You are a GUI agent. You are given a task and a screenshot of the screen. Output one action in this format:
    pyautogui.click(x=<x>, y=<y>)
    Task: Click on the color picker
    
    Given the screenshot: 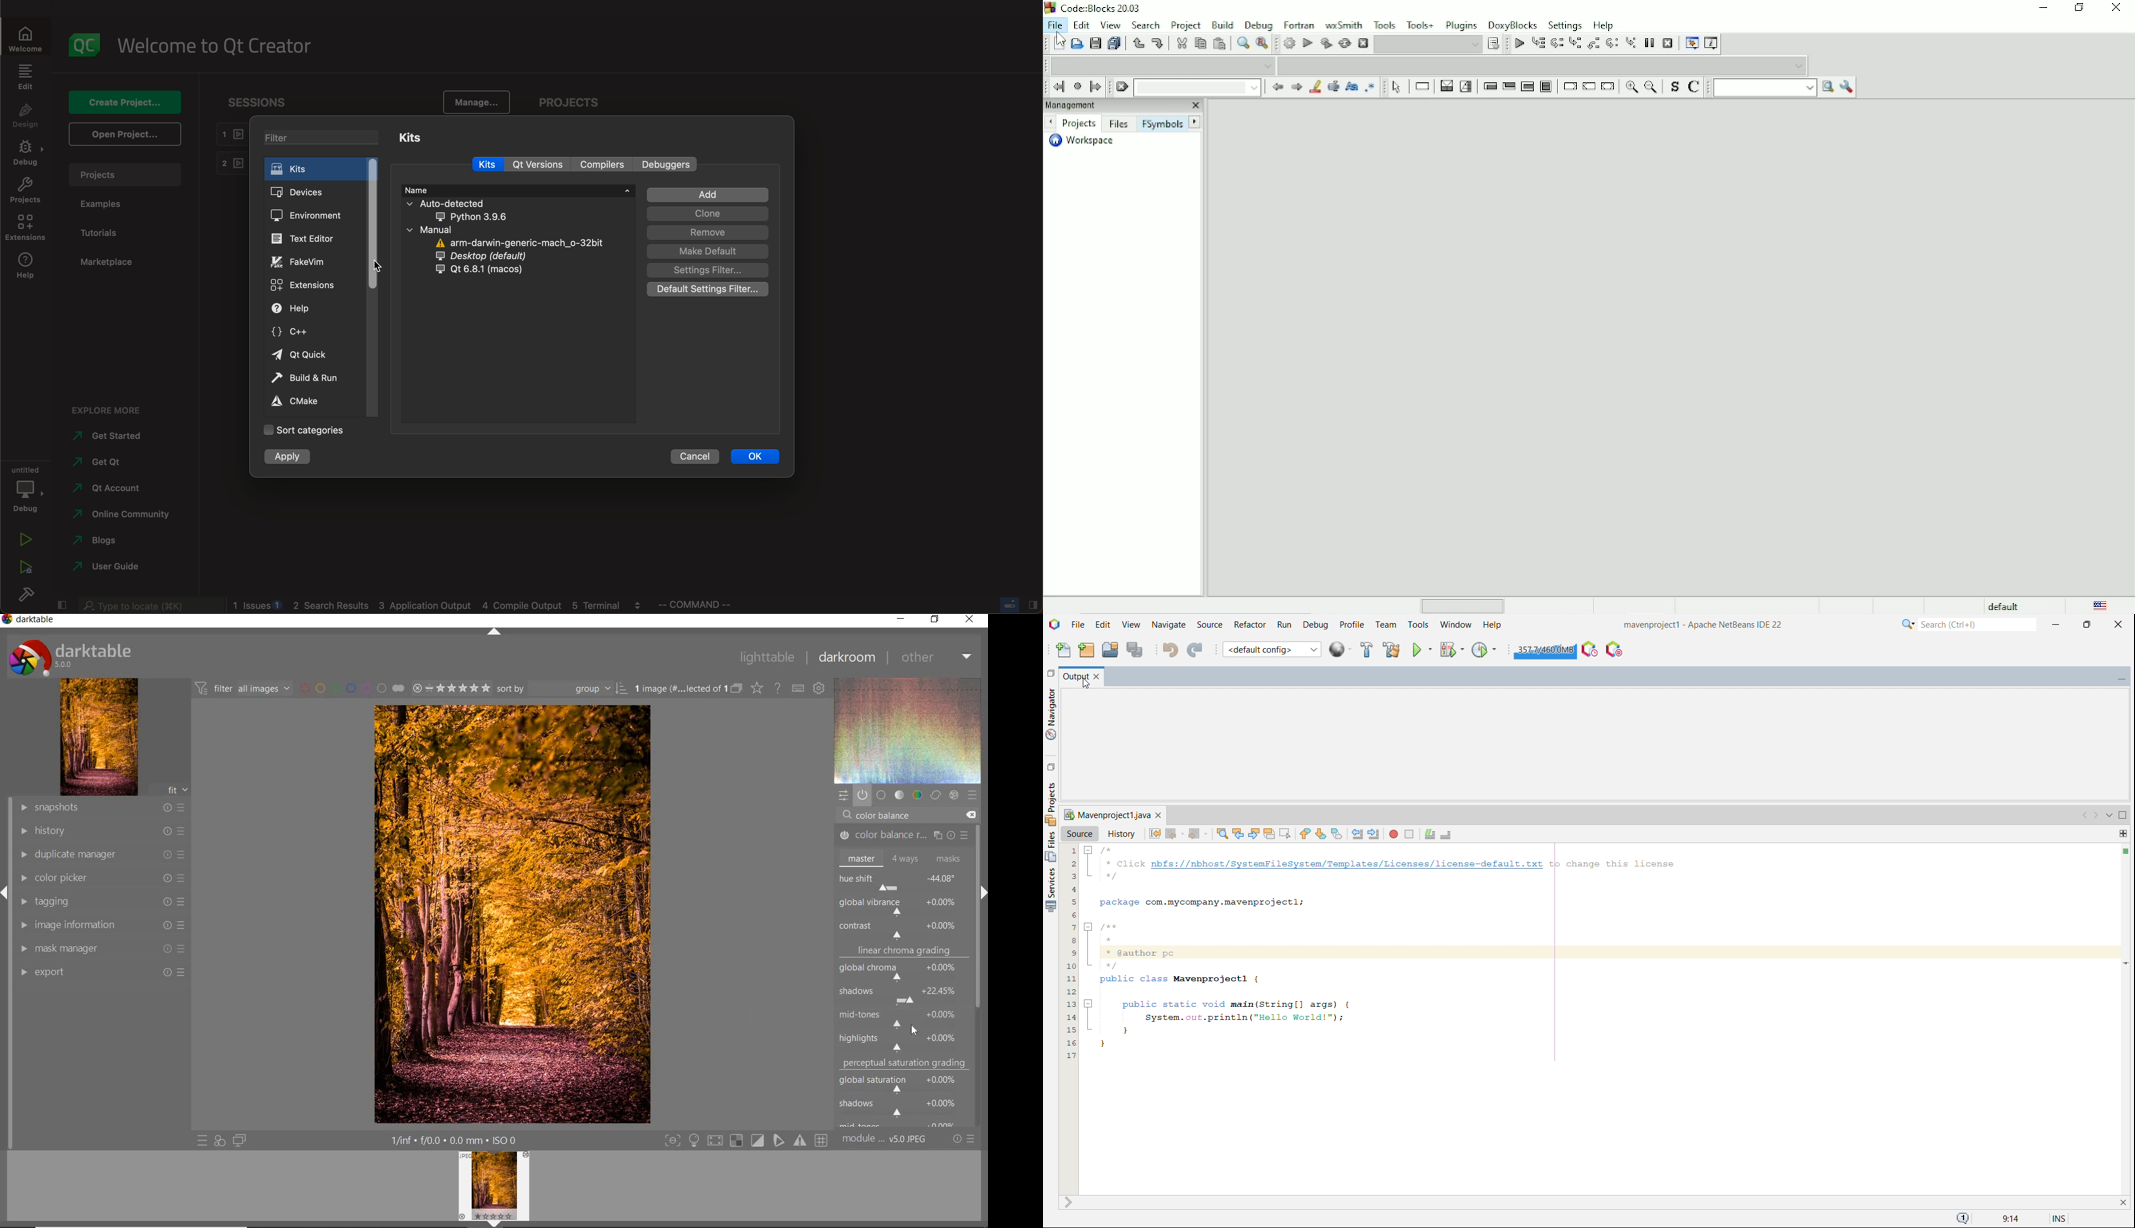 What is the action you would take?
    pyautogui.click(x=102, y=879)
    